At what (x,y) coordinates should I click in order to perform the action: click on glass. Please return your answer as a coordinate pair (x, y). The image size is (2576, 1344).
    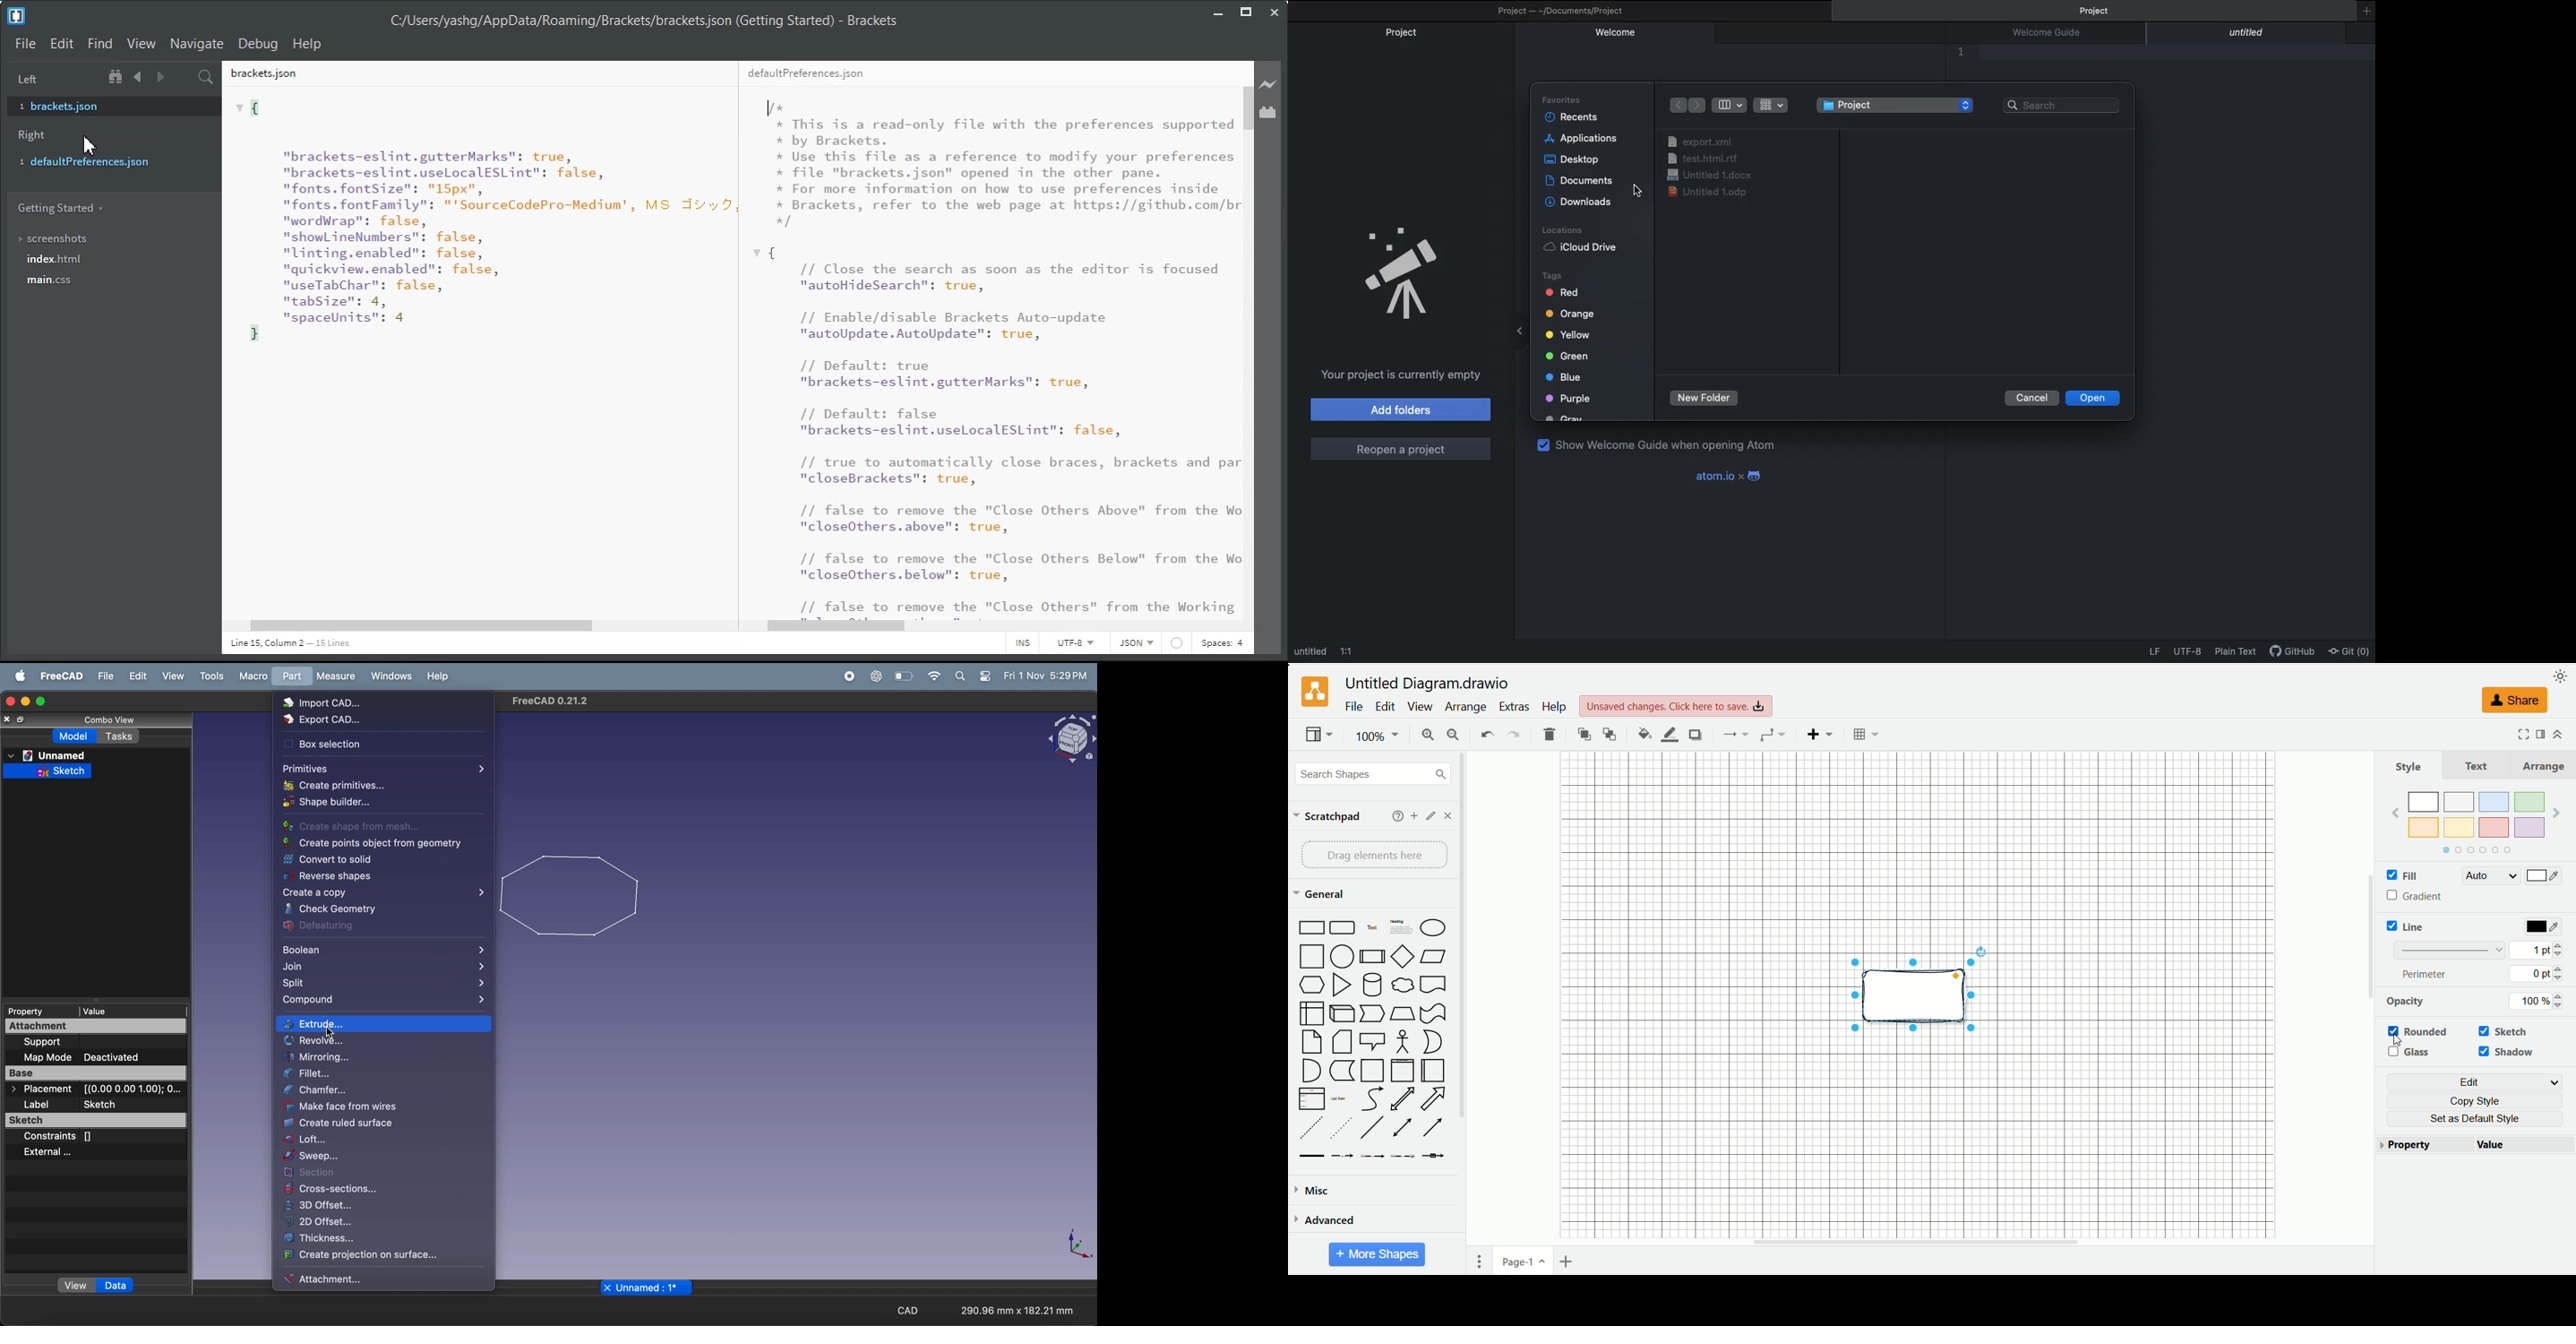
    Looking at the image, I should click on (2412, 1052).